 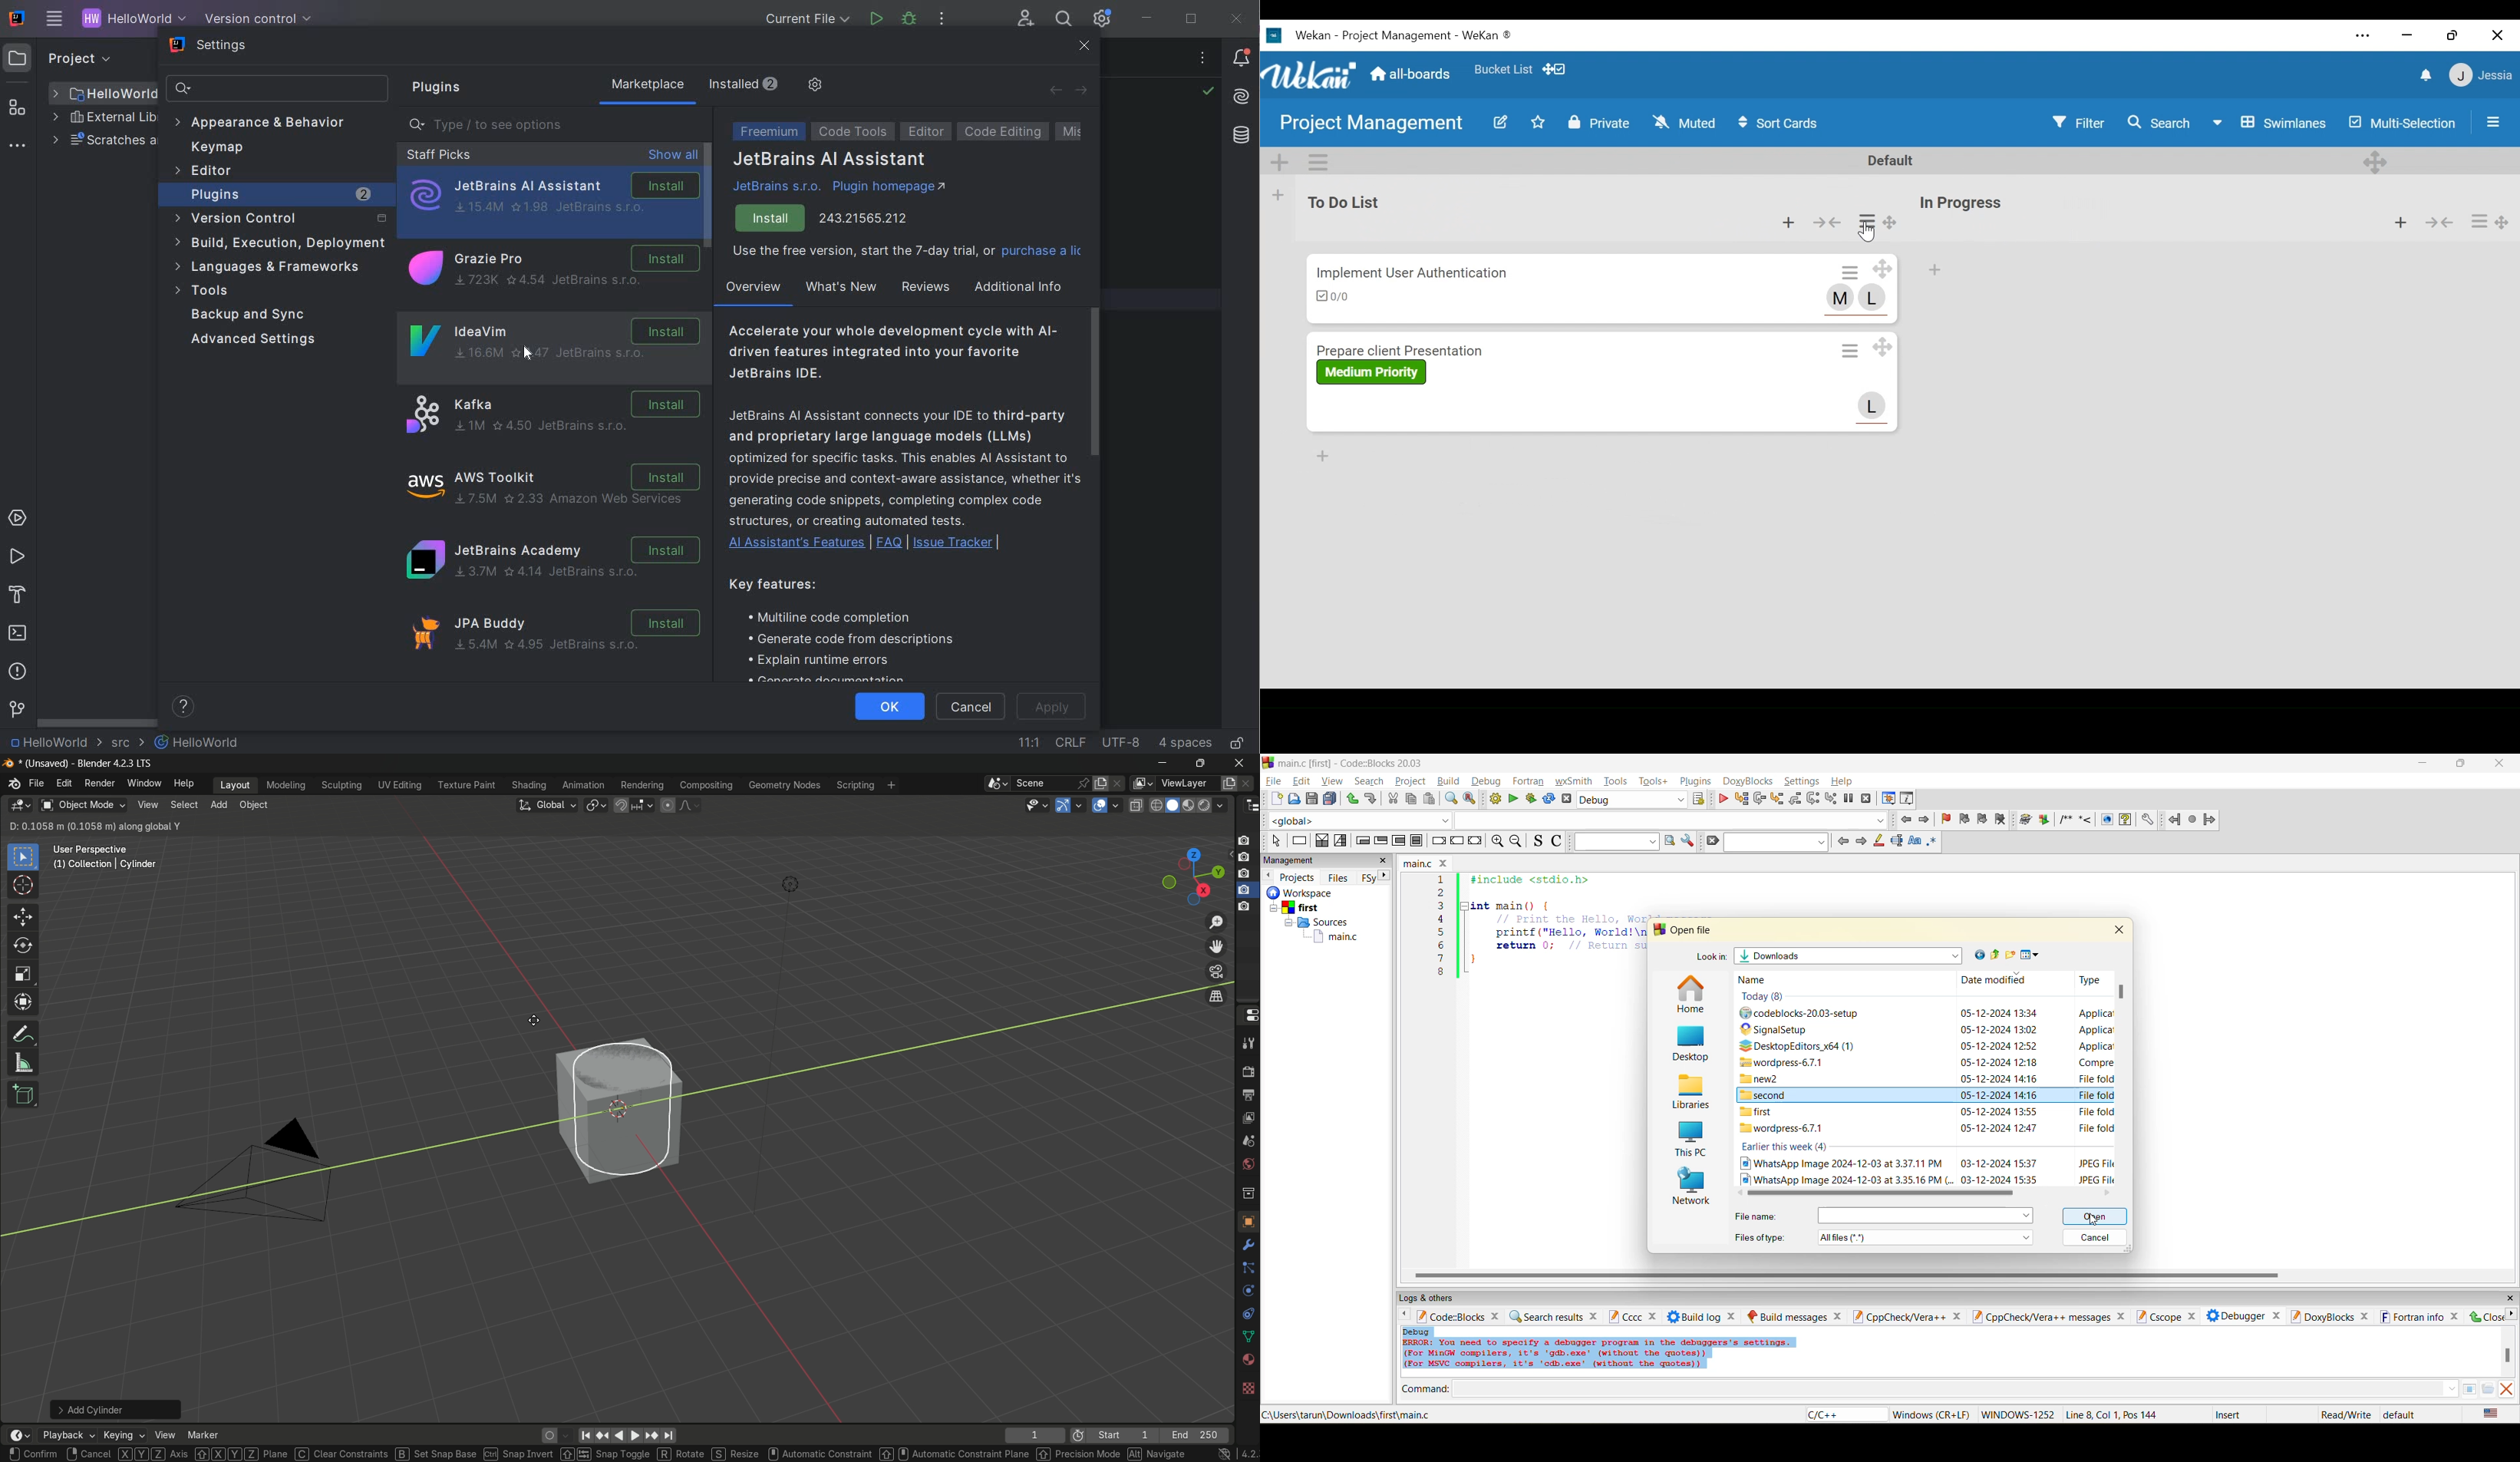 What do you see at coordinates (2078, 122) in the screenshot?
I see `Filter` at bounding box center [2078, 122].